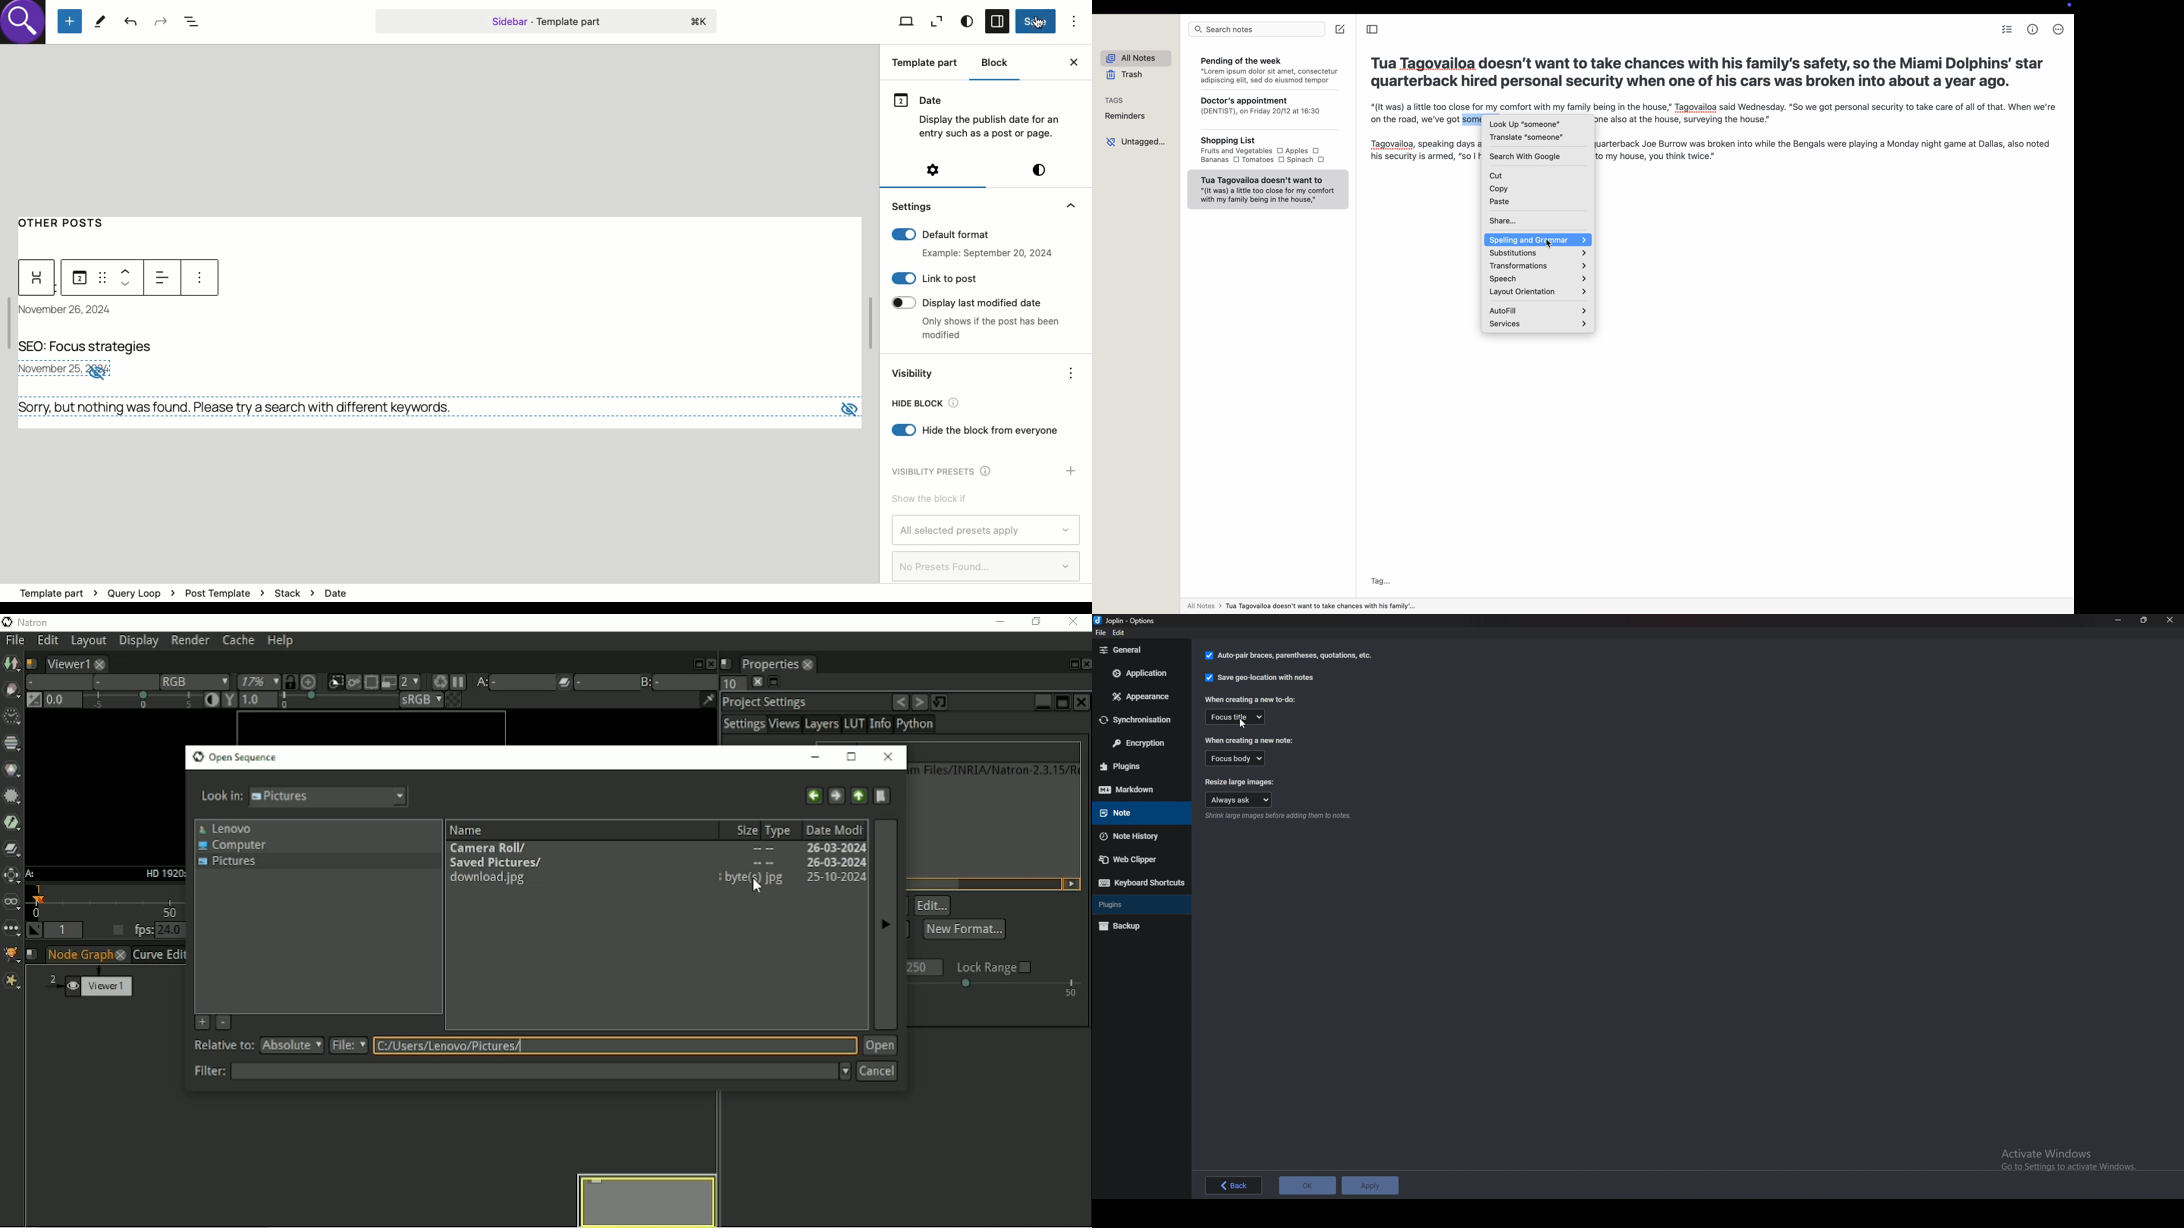 Image resolution: width=2184 pixels, height=1232 pixels. What do you see at coordinates (1536, 279) in the screenshot?
I see `speech` at bounding box center [1536, 279].